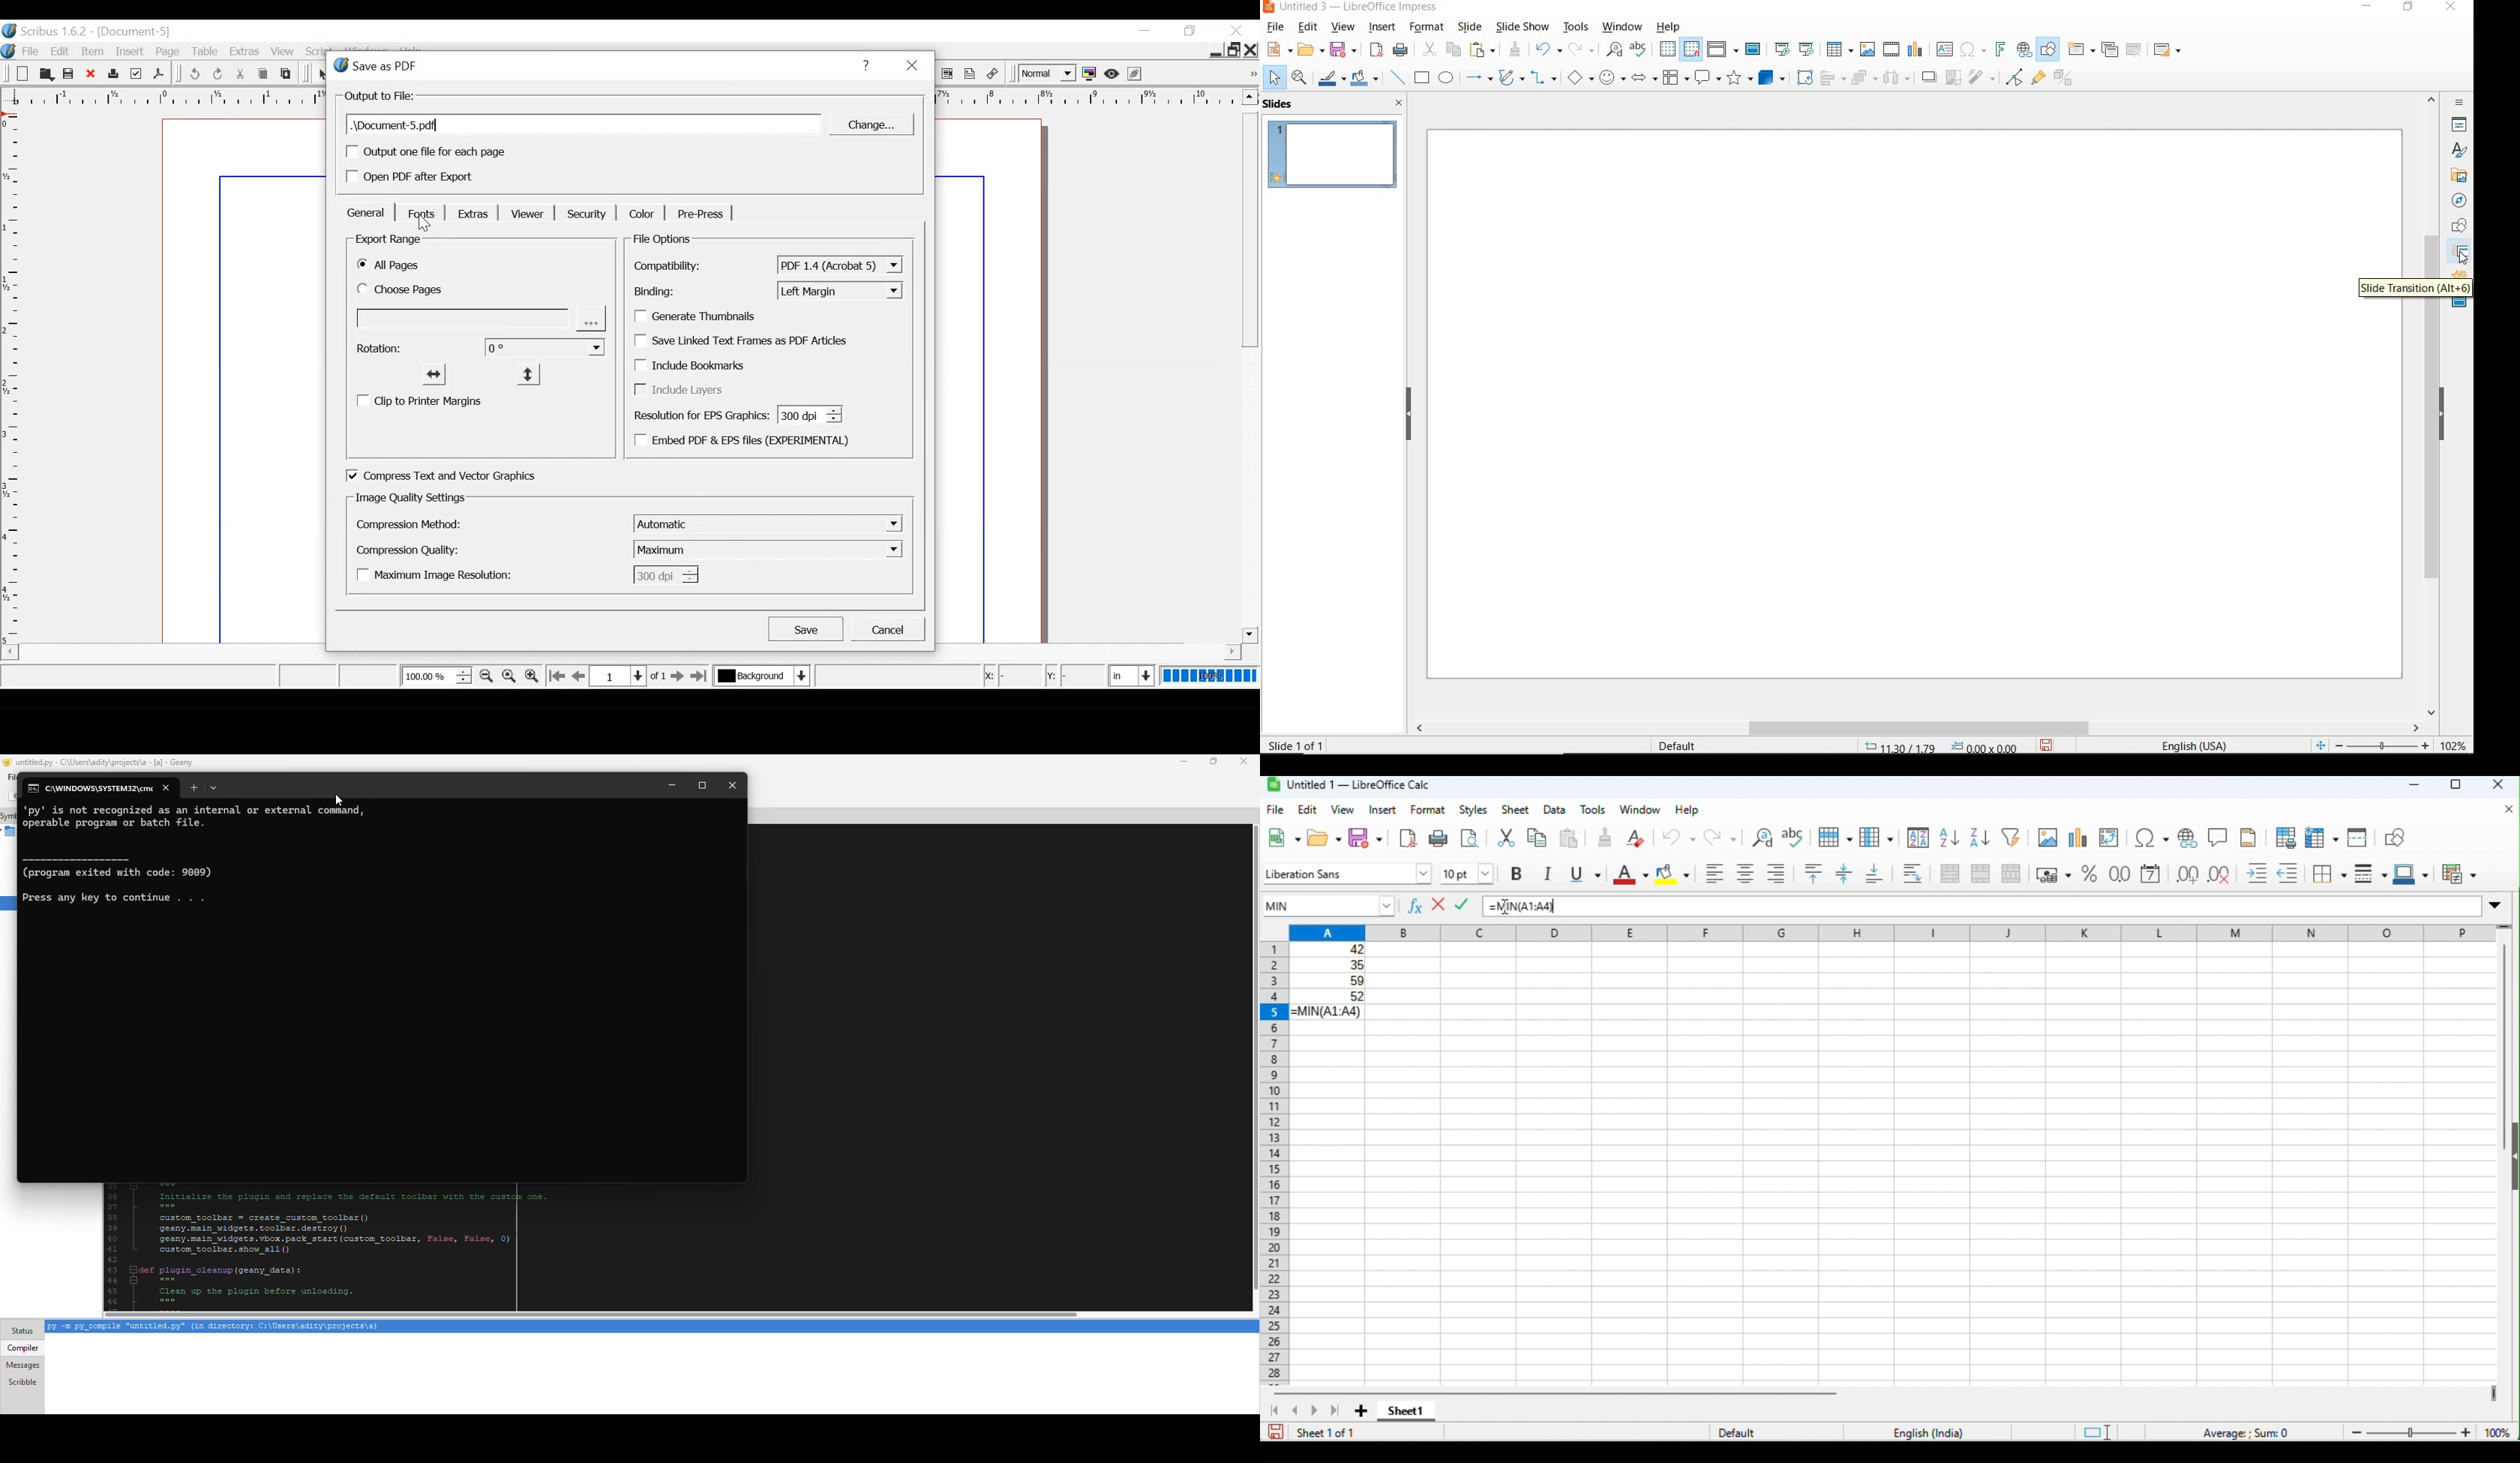  What do you see at coordinates (2368, 875) in the screenshot?
I see `border style` at bounding box center [2368, 875].